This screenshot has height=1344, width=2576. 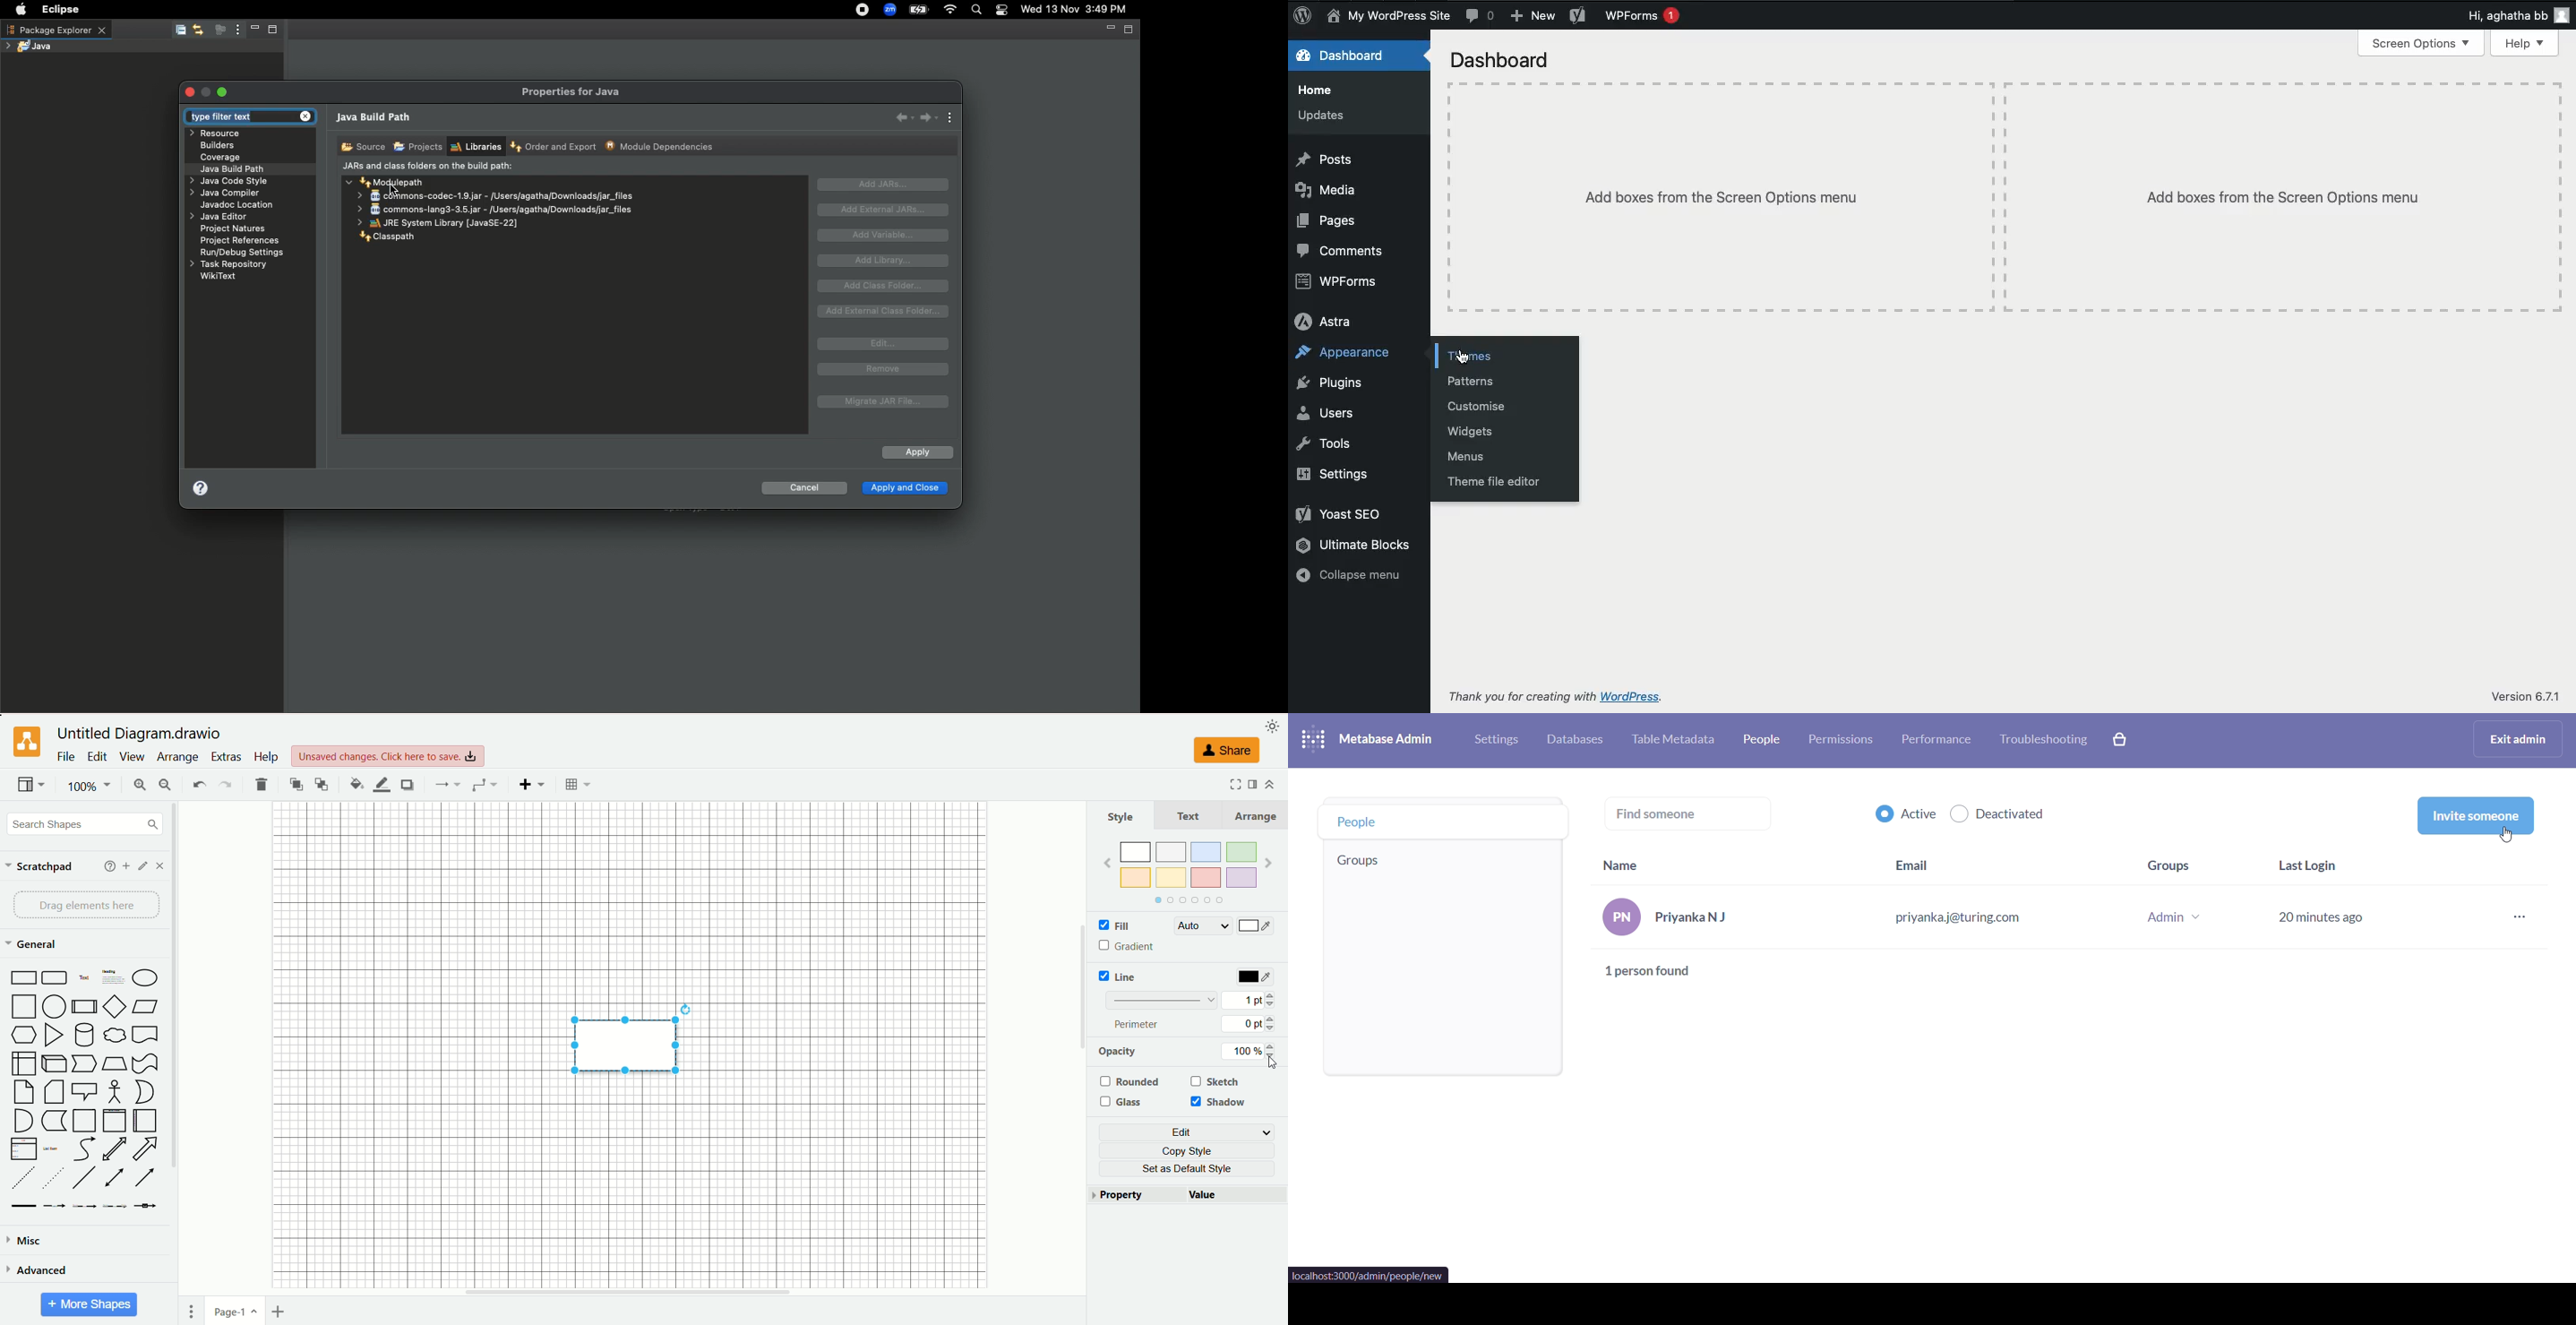 I want to click on redo, so click(x=224, y=786).